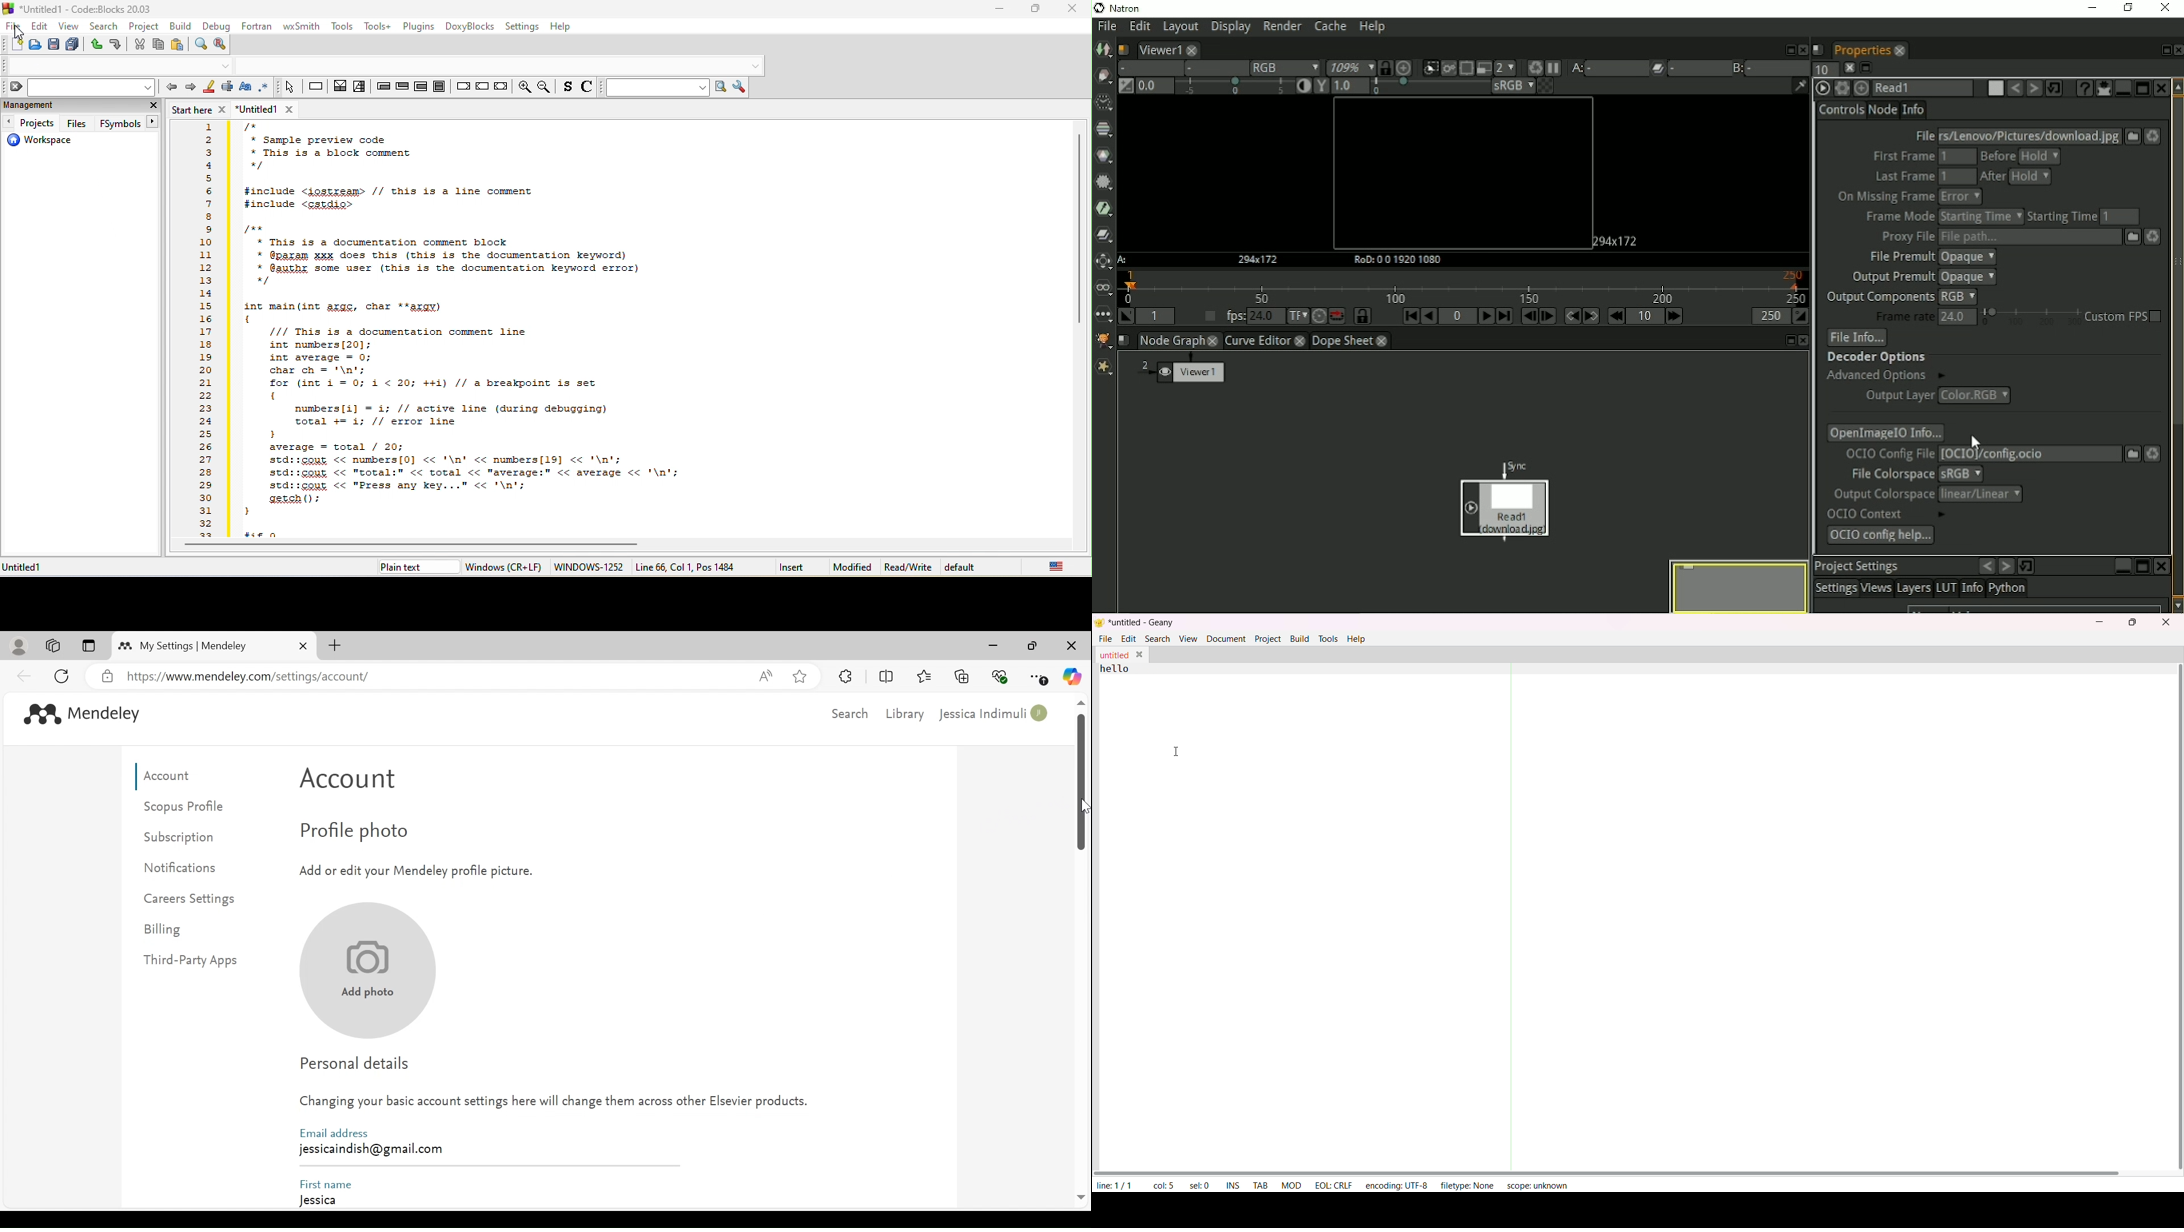 This screenshot has width=2184, height=1232. I want to click on debug, so click(216, 27).